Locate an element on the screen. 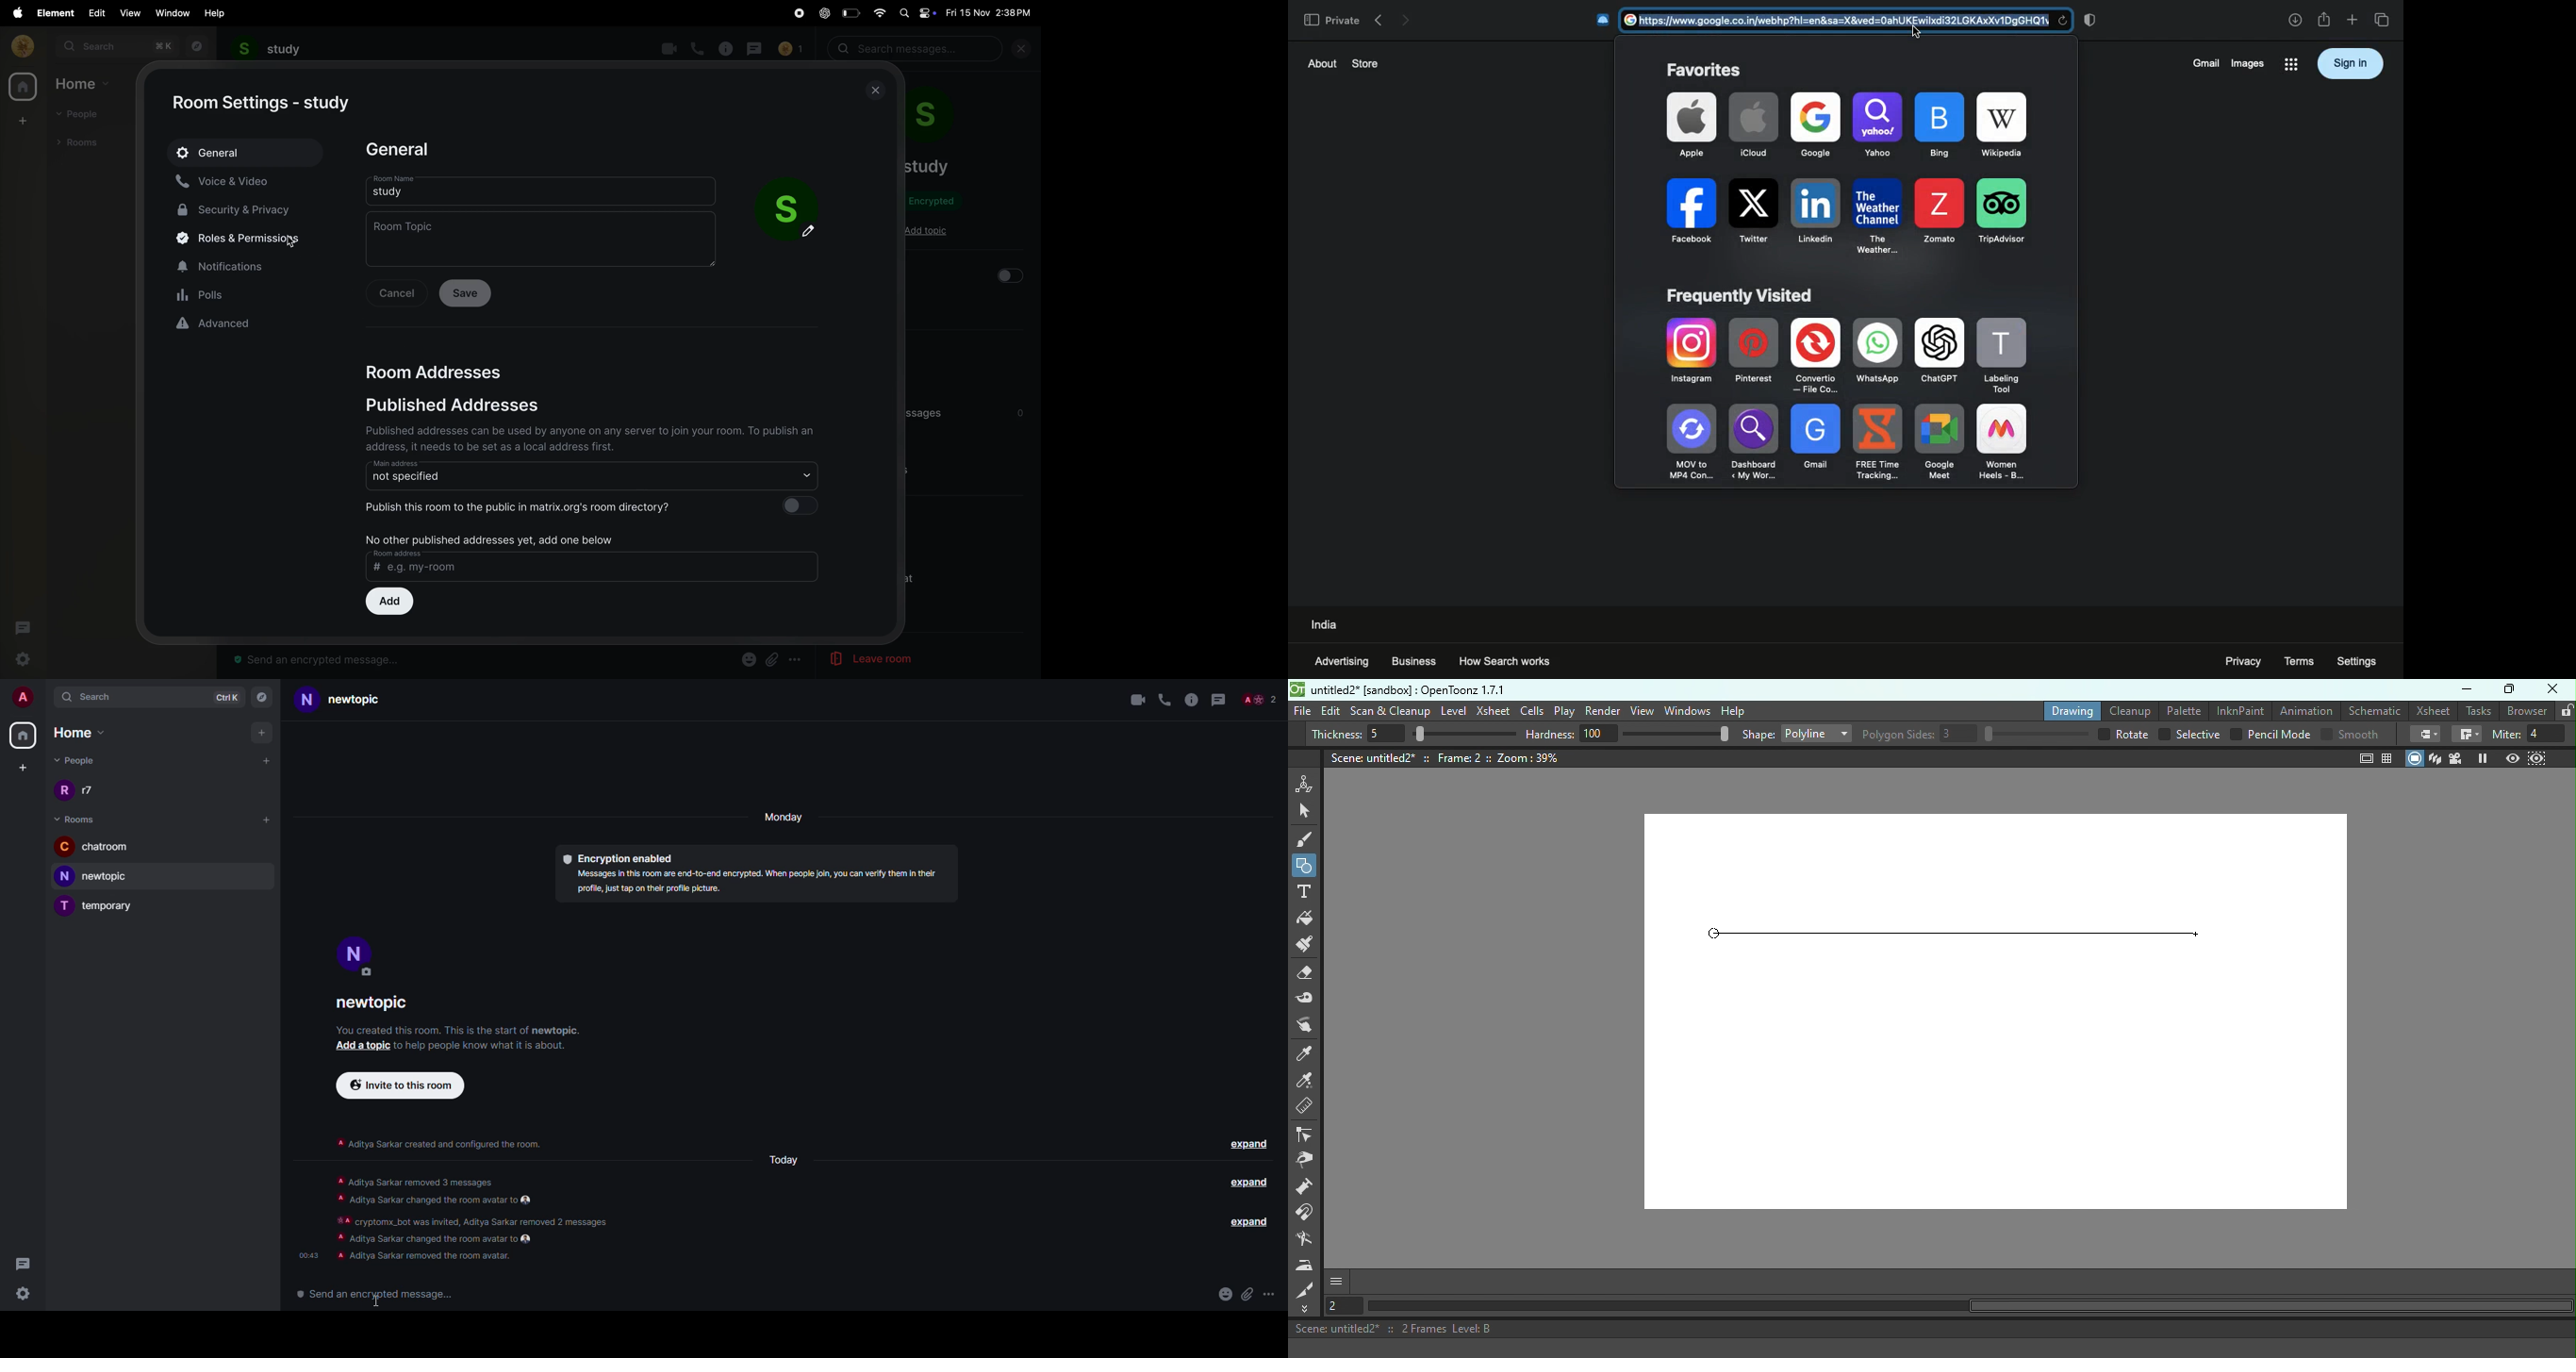  previous is located at coordinates (1378, 17).